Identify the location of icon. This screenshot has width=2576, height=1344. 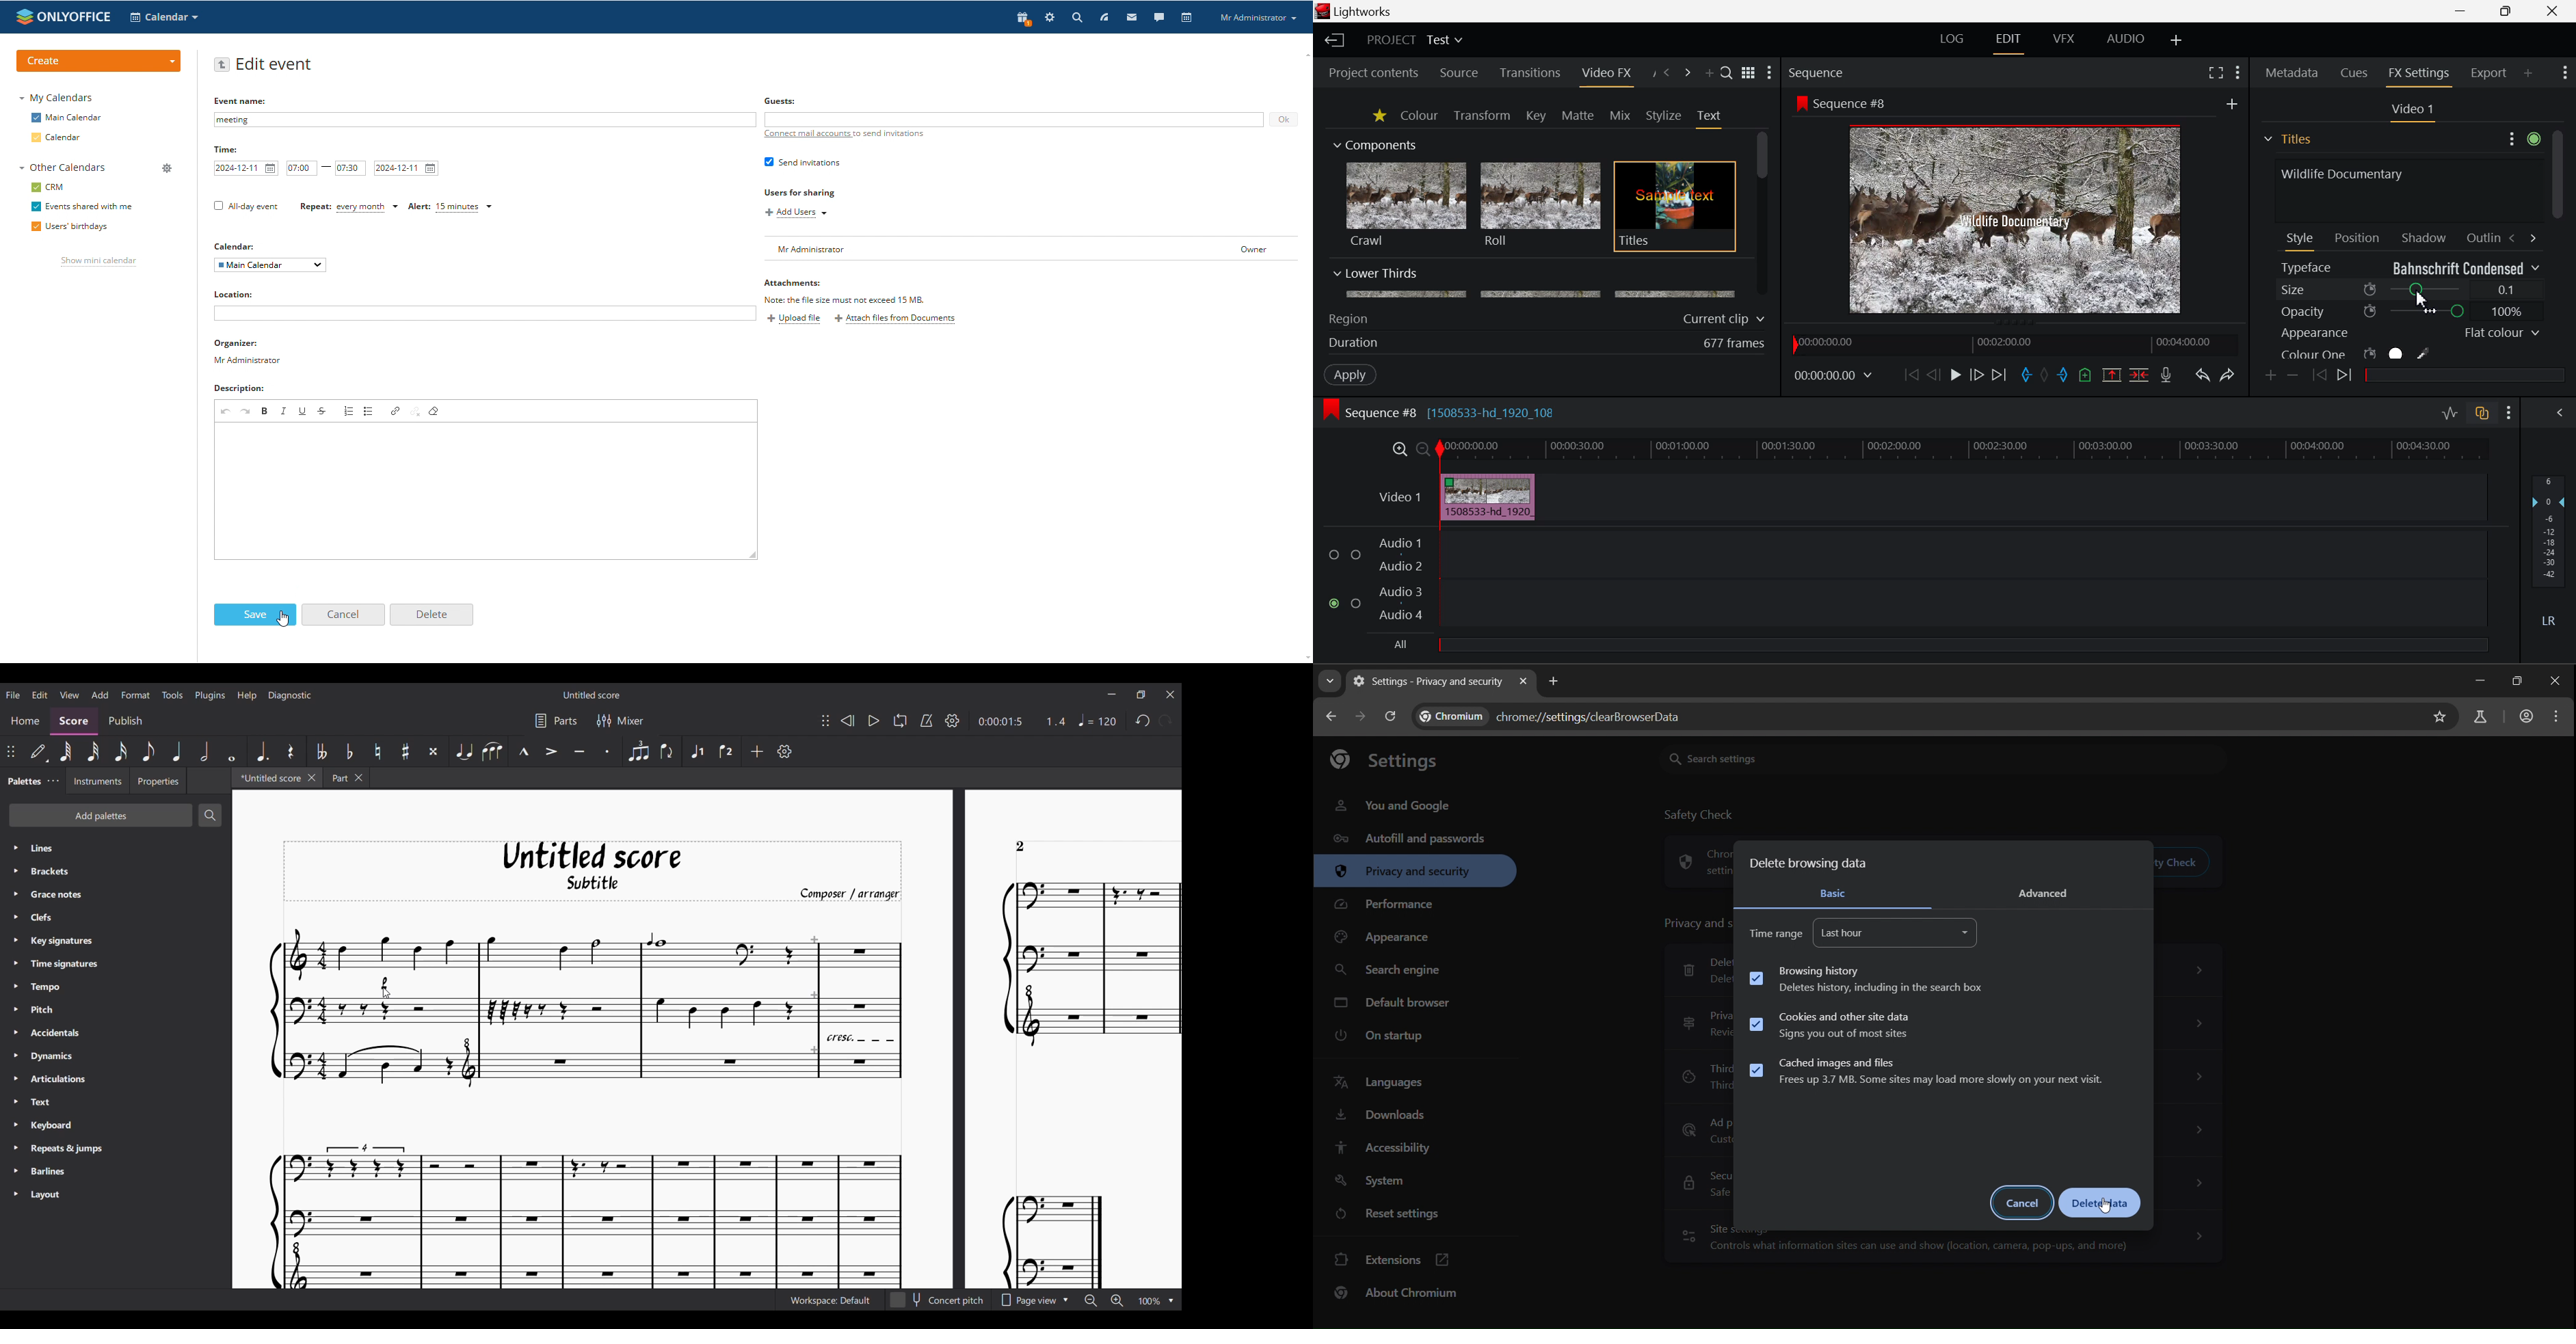
(1330, 410).